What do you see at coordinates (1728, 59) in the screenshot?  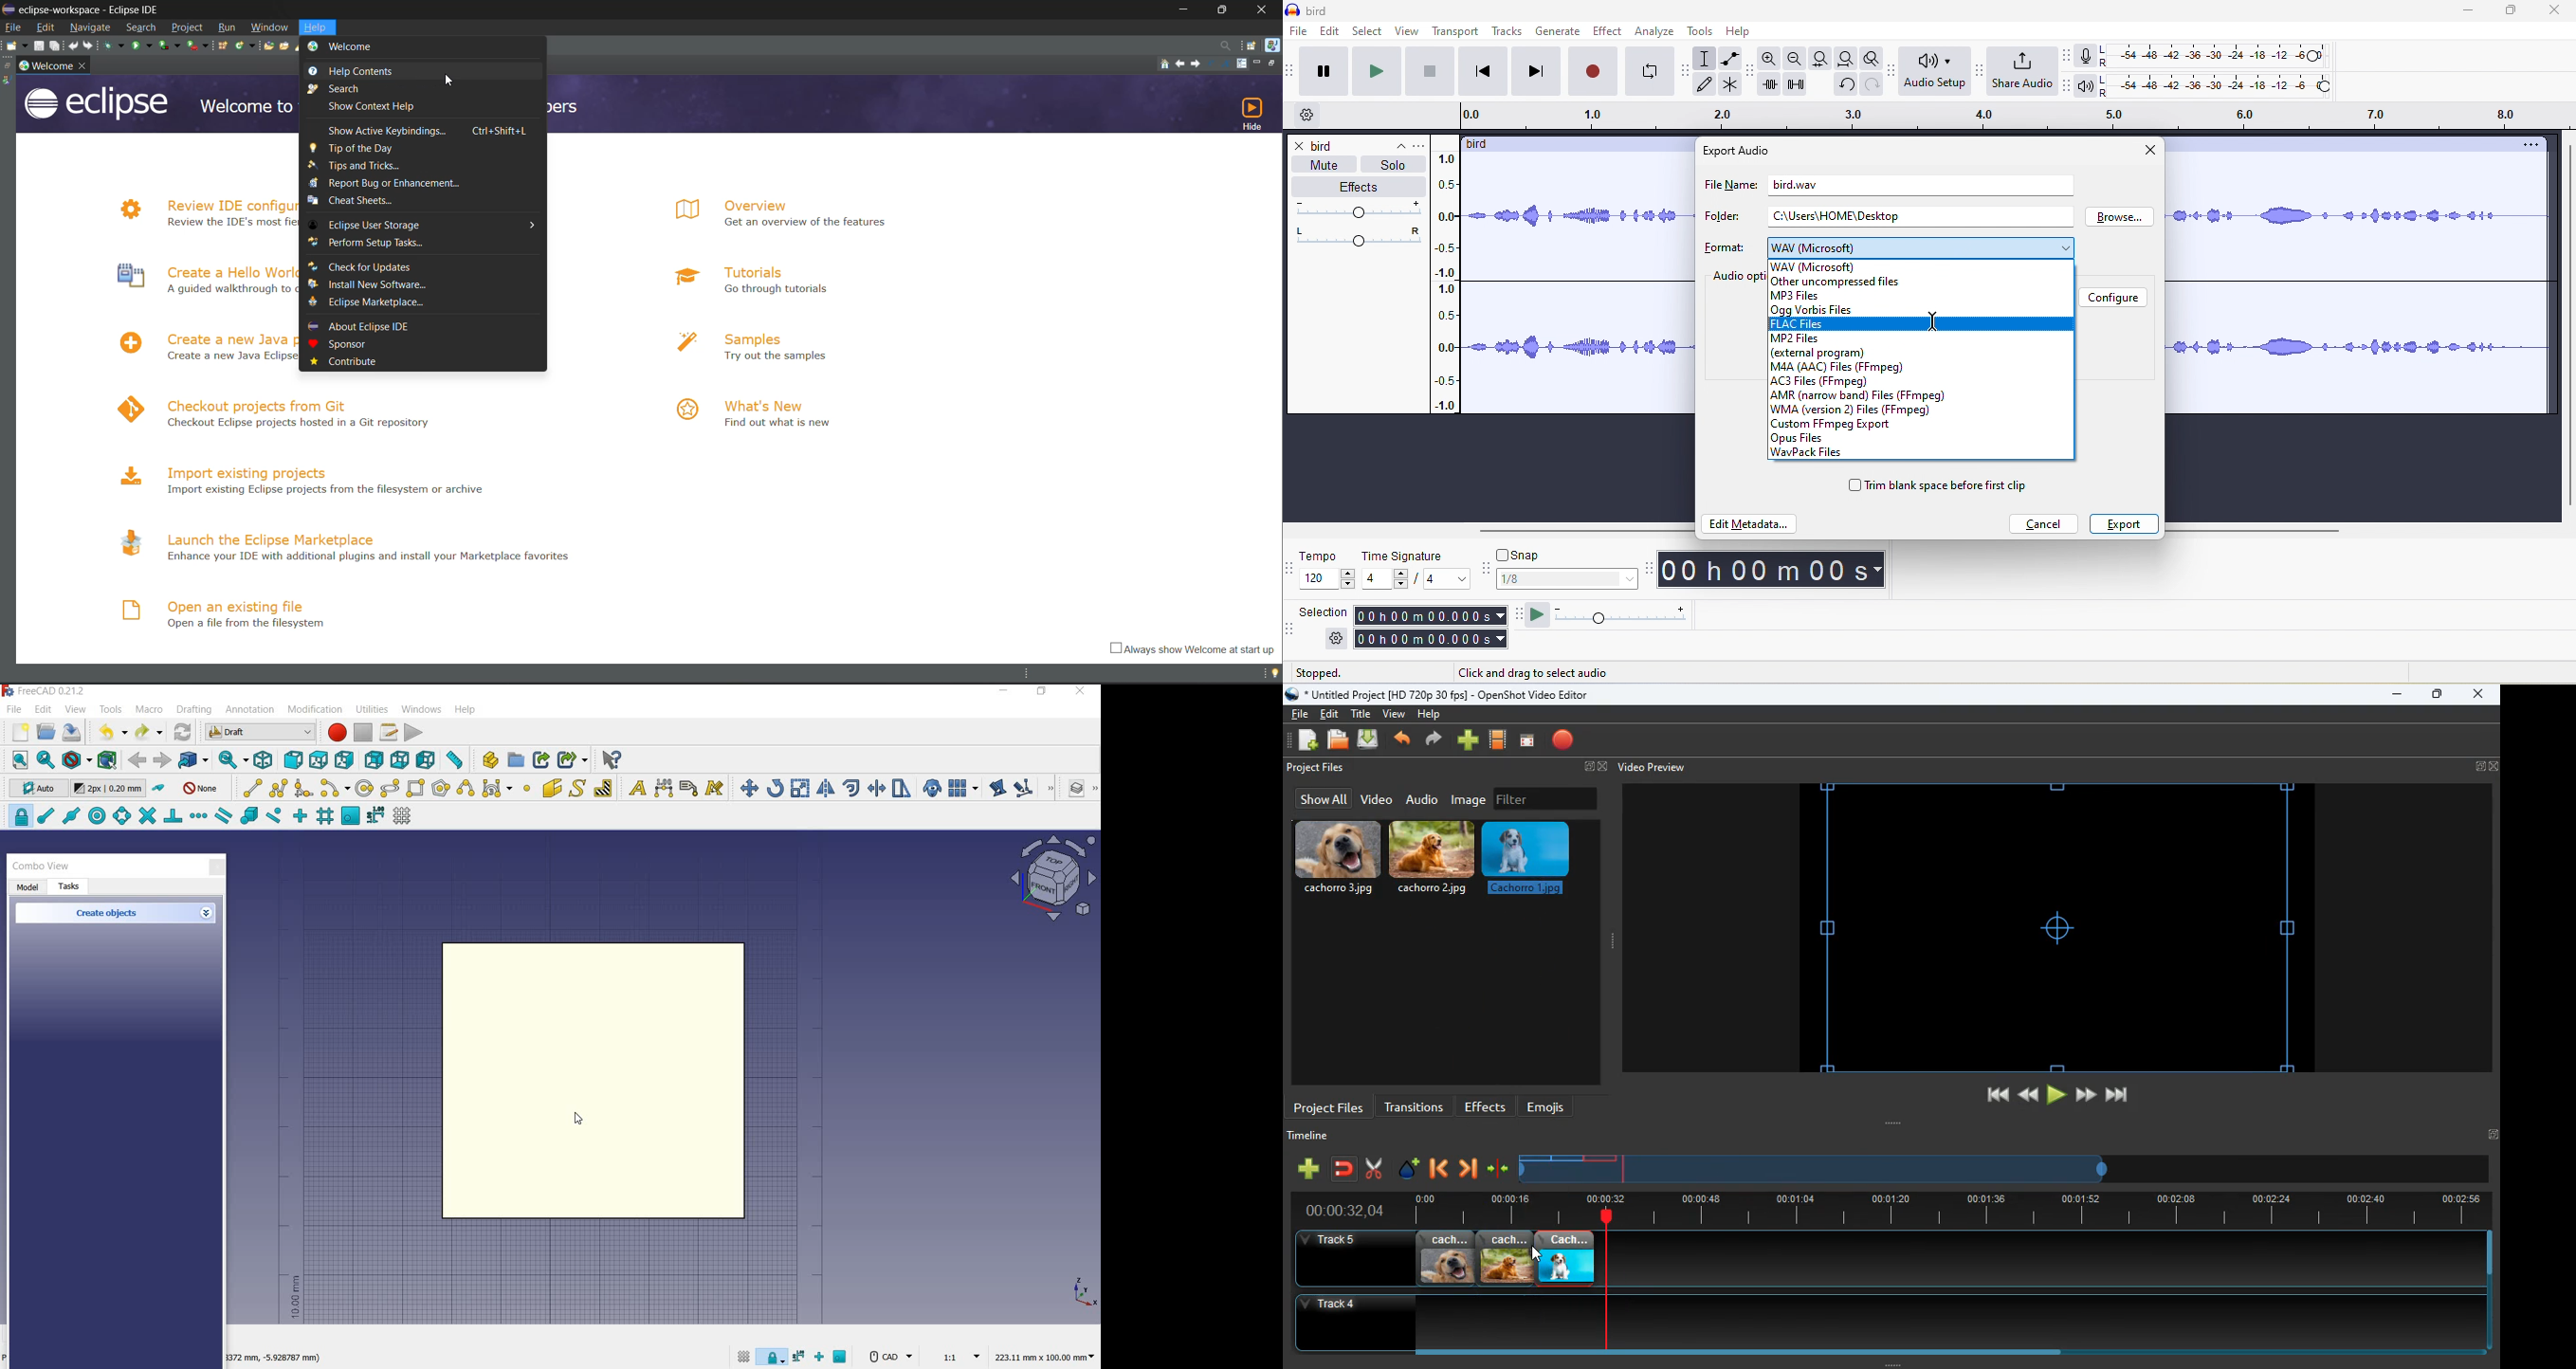 I see `envelope tool` at bounding box center [1728, 59].